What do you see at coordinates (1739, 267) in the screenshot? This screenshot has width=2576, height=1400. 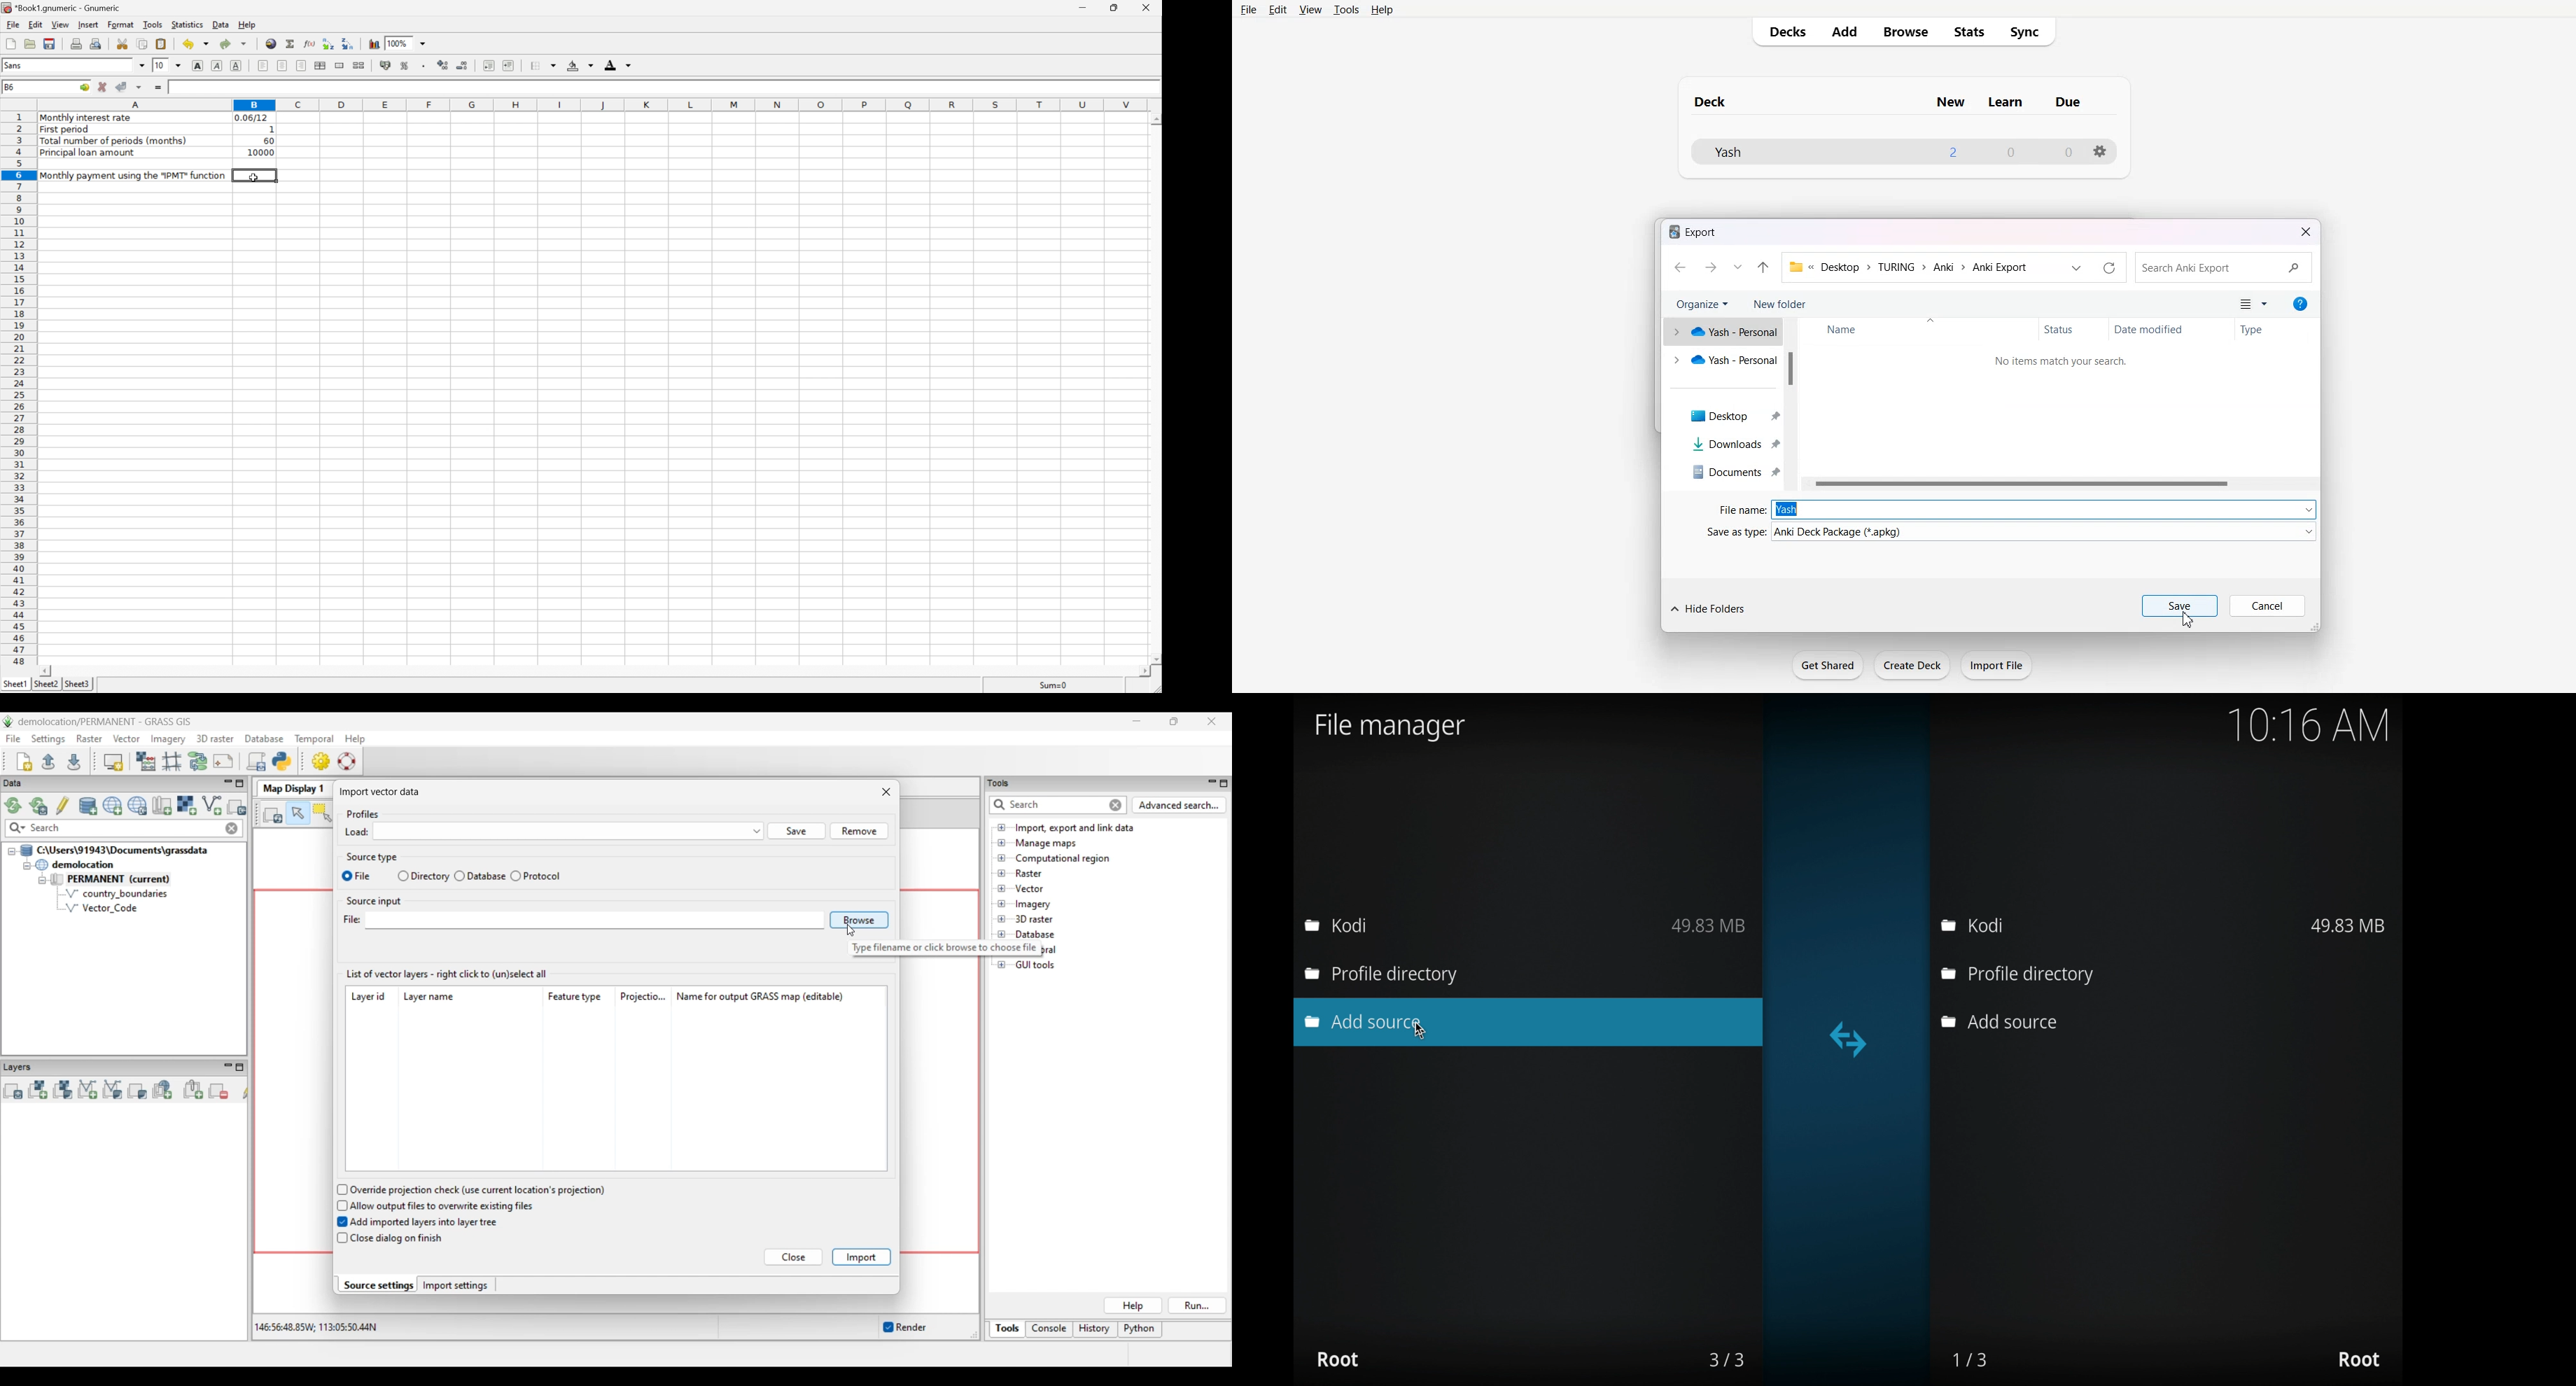 I see `Recent location` at bounding box center [1739, 267].